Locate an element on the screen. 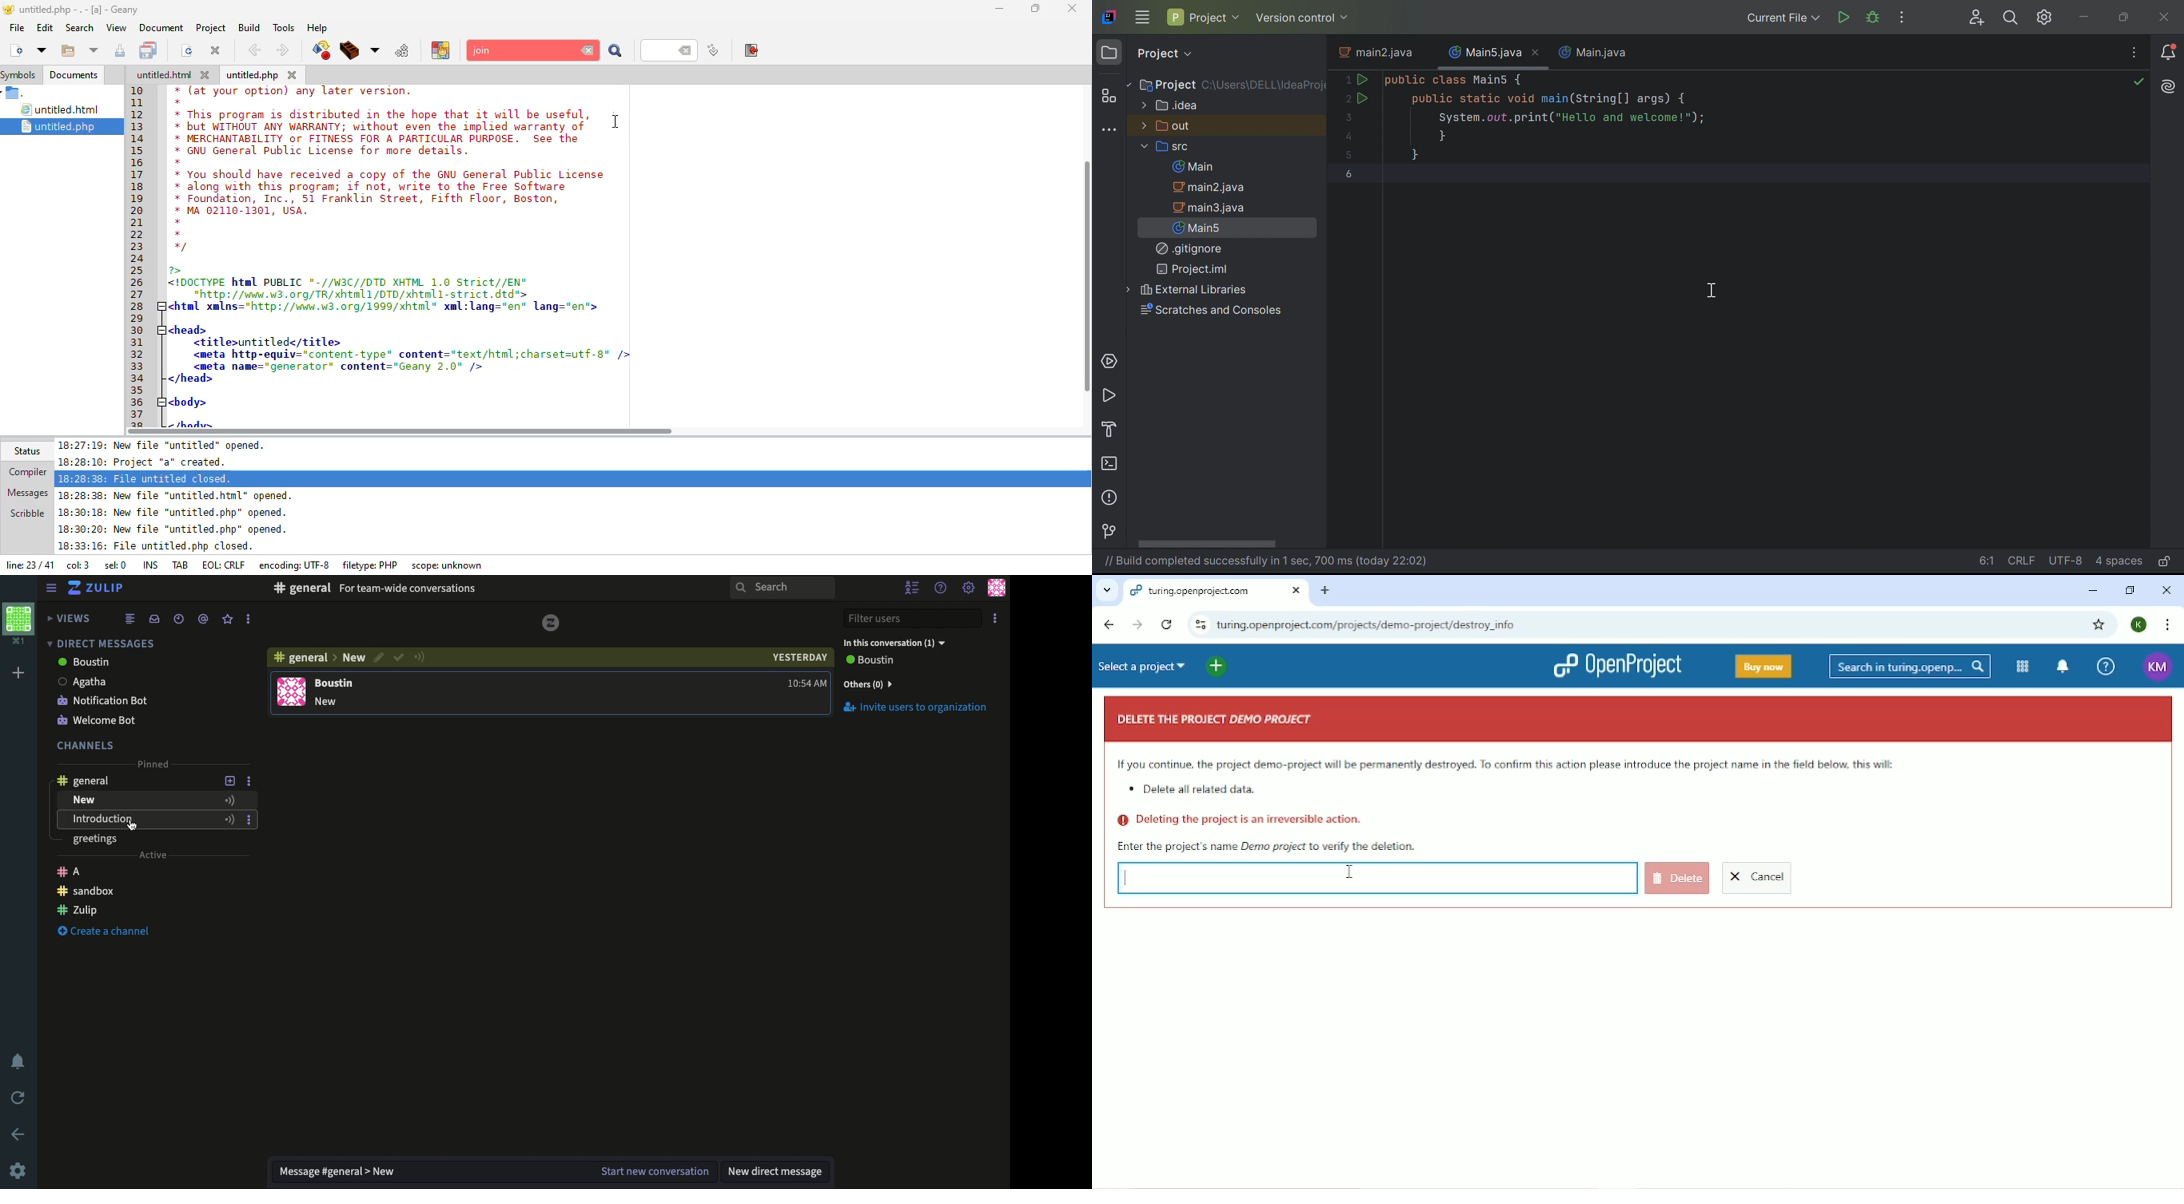 The width and height of the screenshot is (2184, 1204).  is located at coordinates (355, 659).